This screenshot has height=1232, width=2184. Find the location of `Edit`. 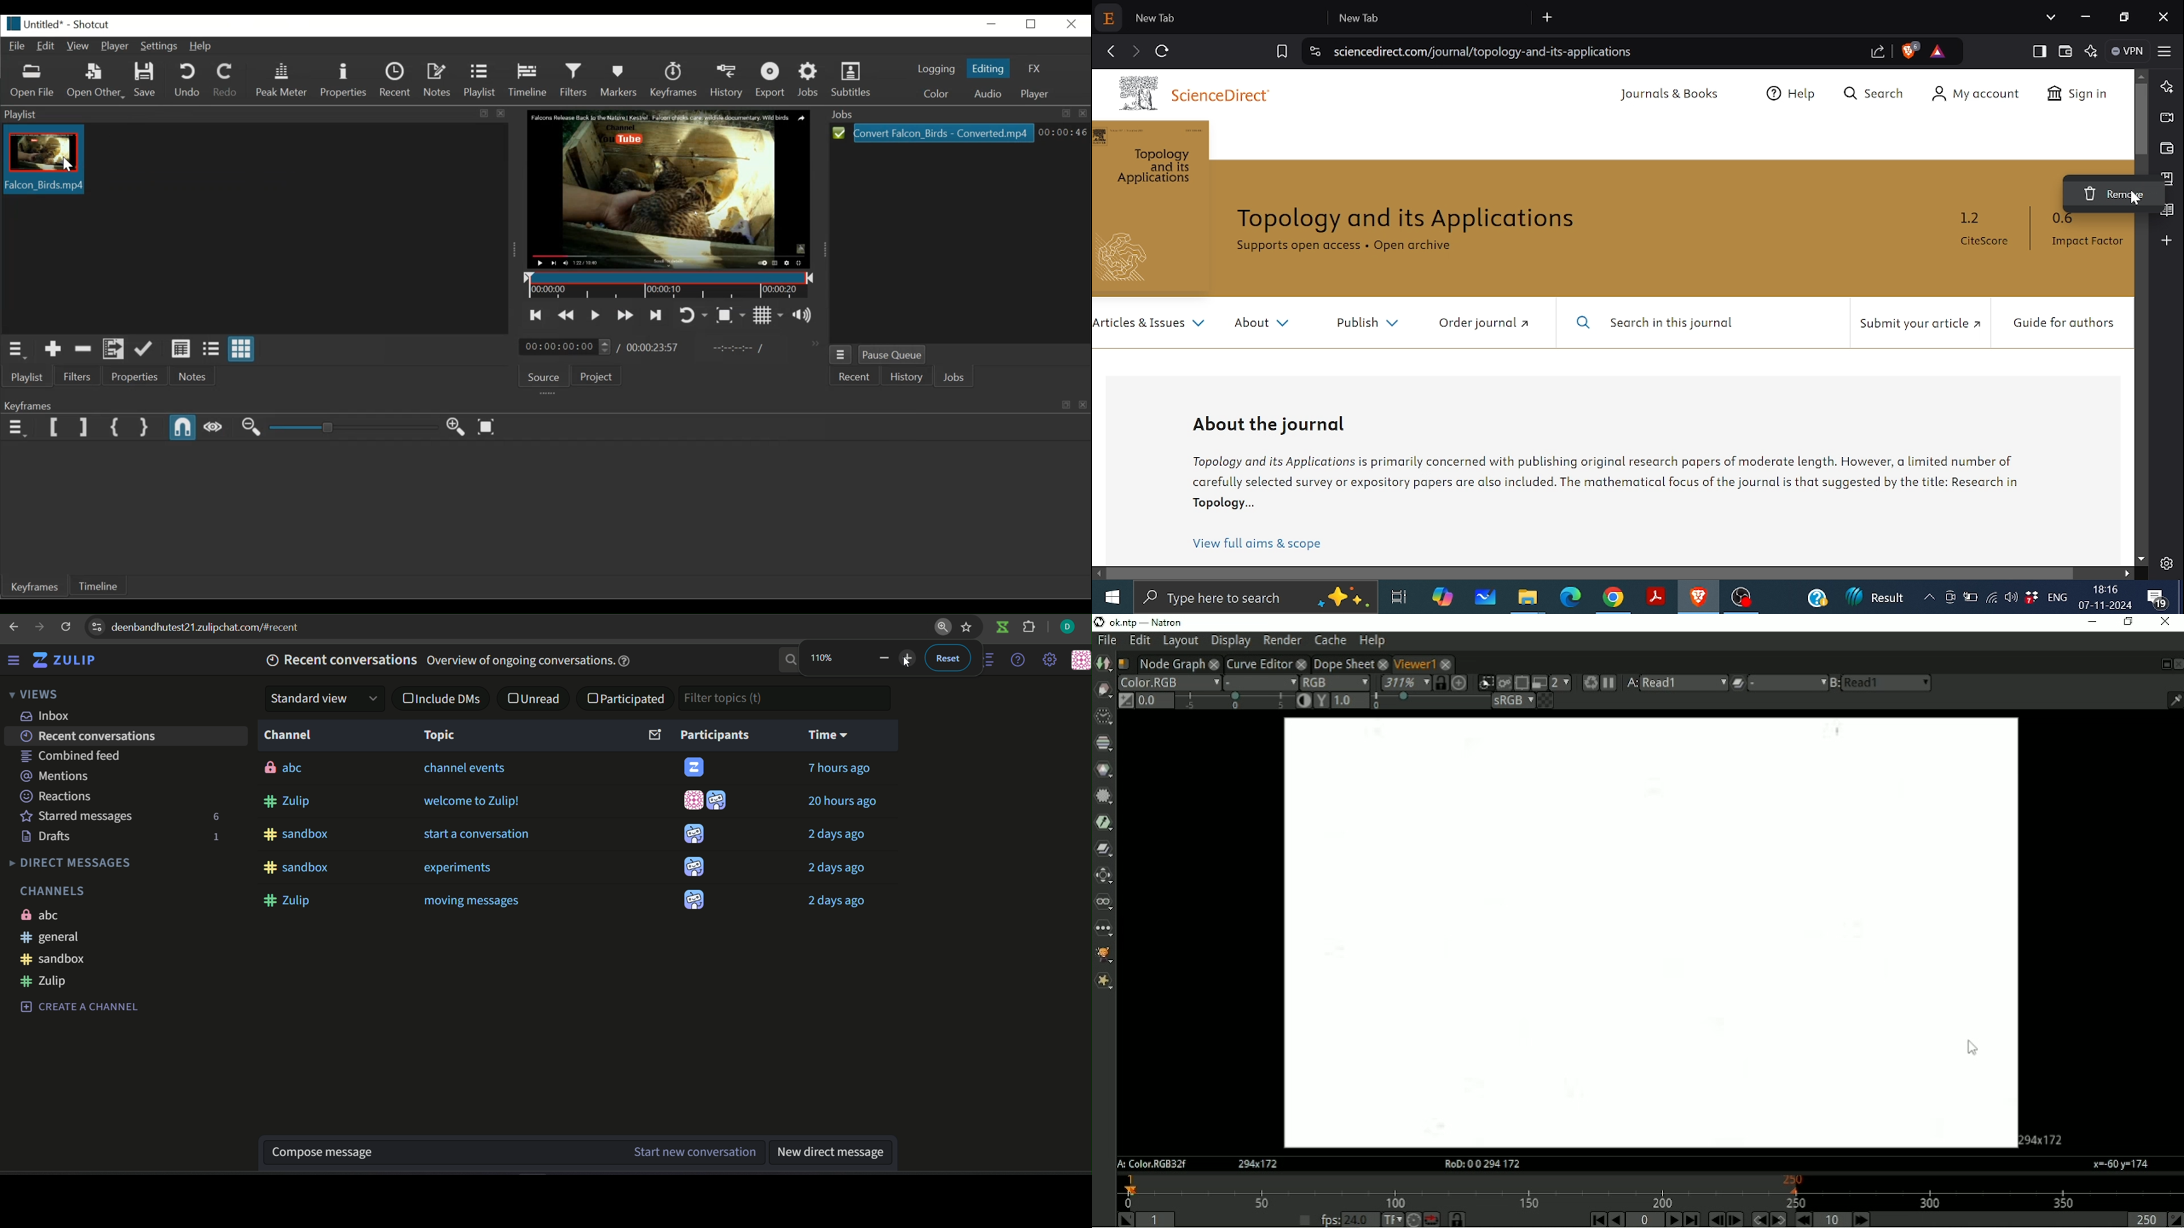

Edit is located at coordinates (47, 46).